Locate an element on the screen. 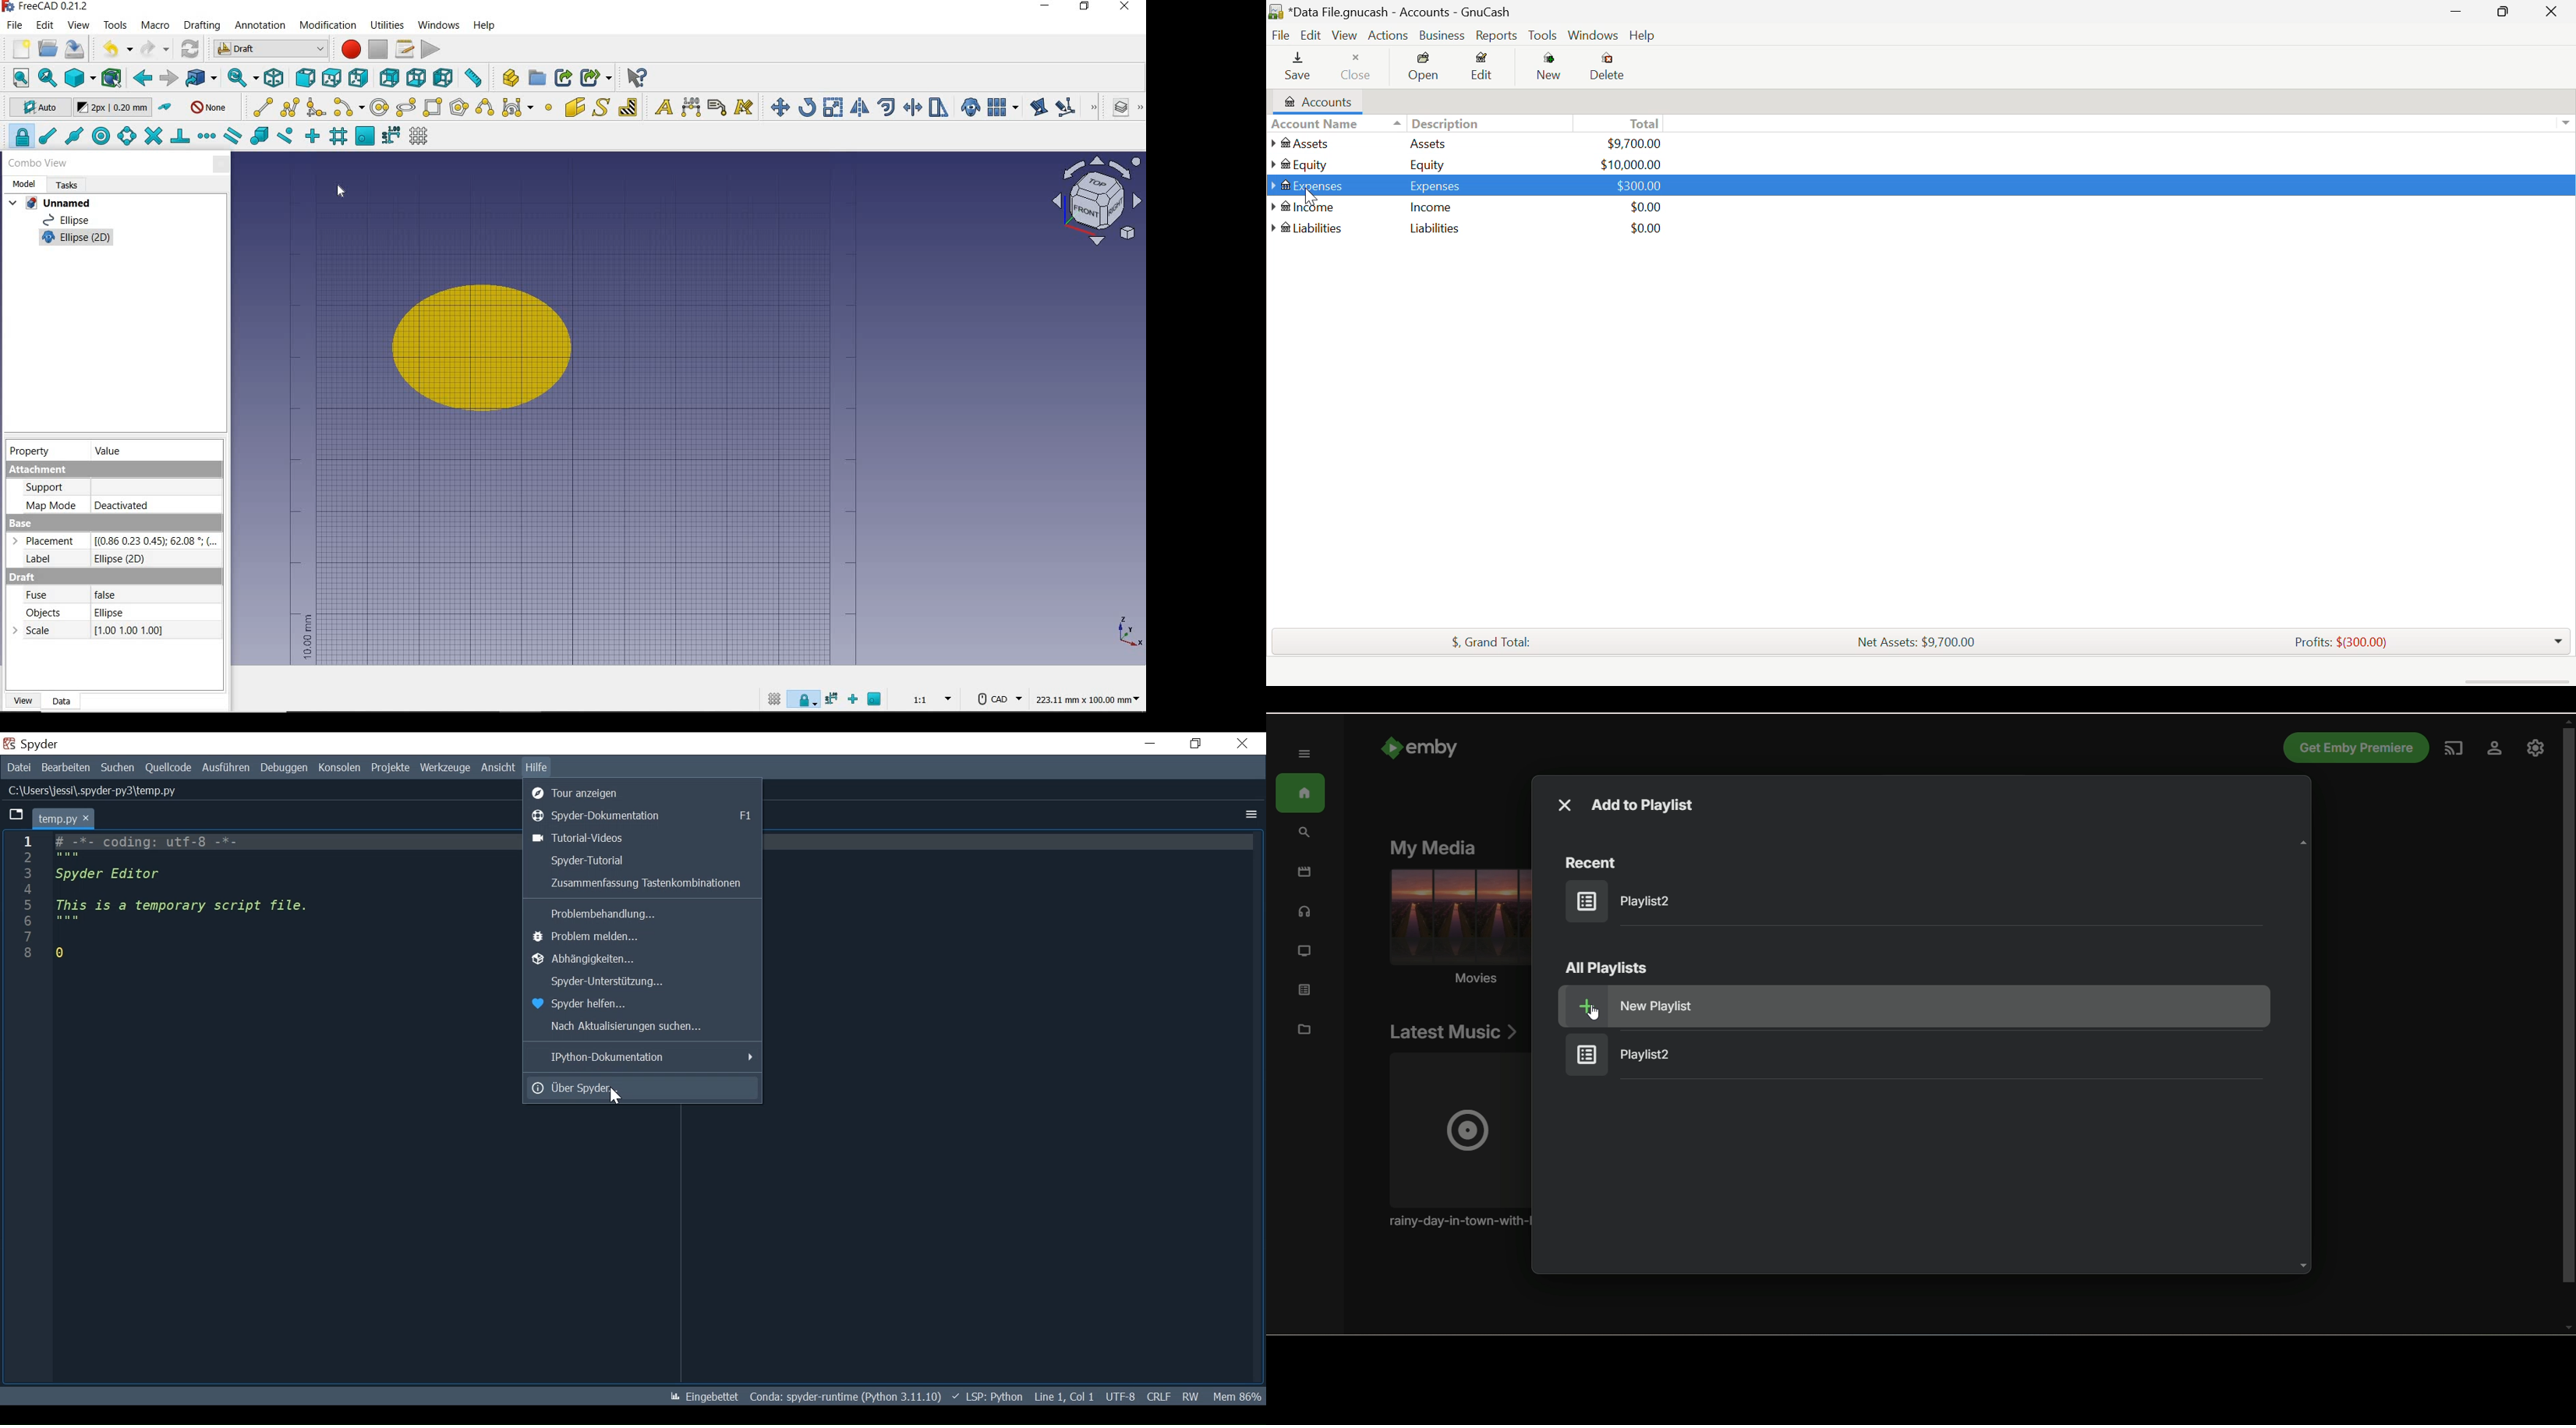 This screenshot has height=1428, width=2576. restore down is located at coordinates (1085, 7).